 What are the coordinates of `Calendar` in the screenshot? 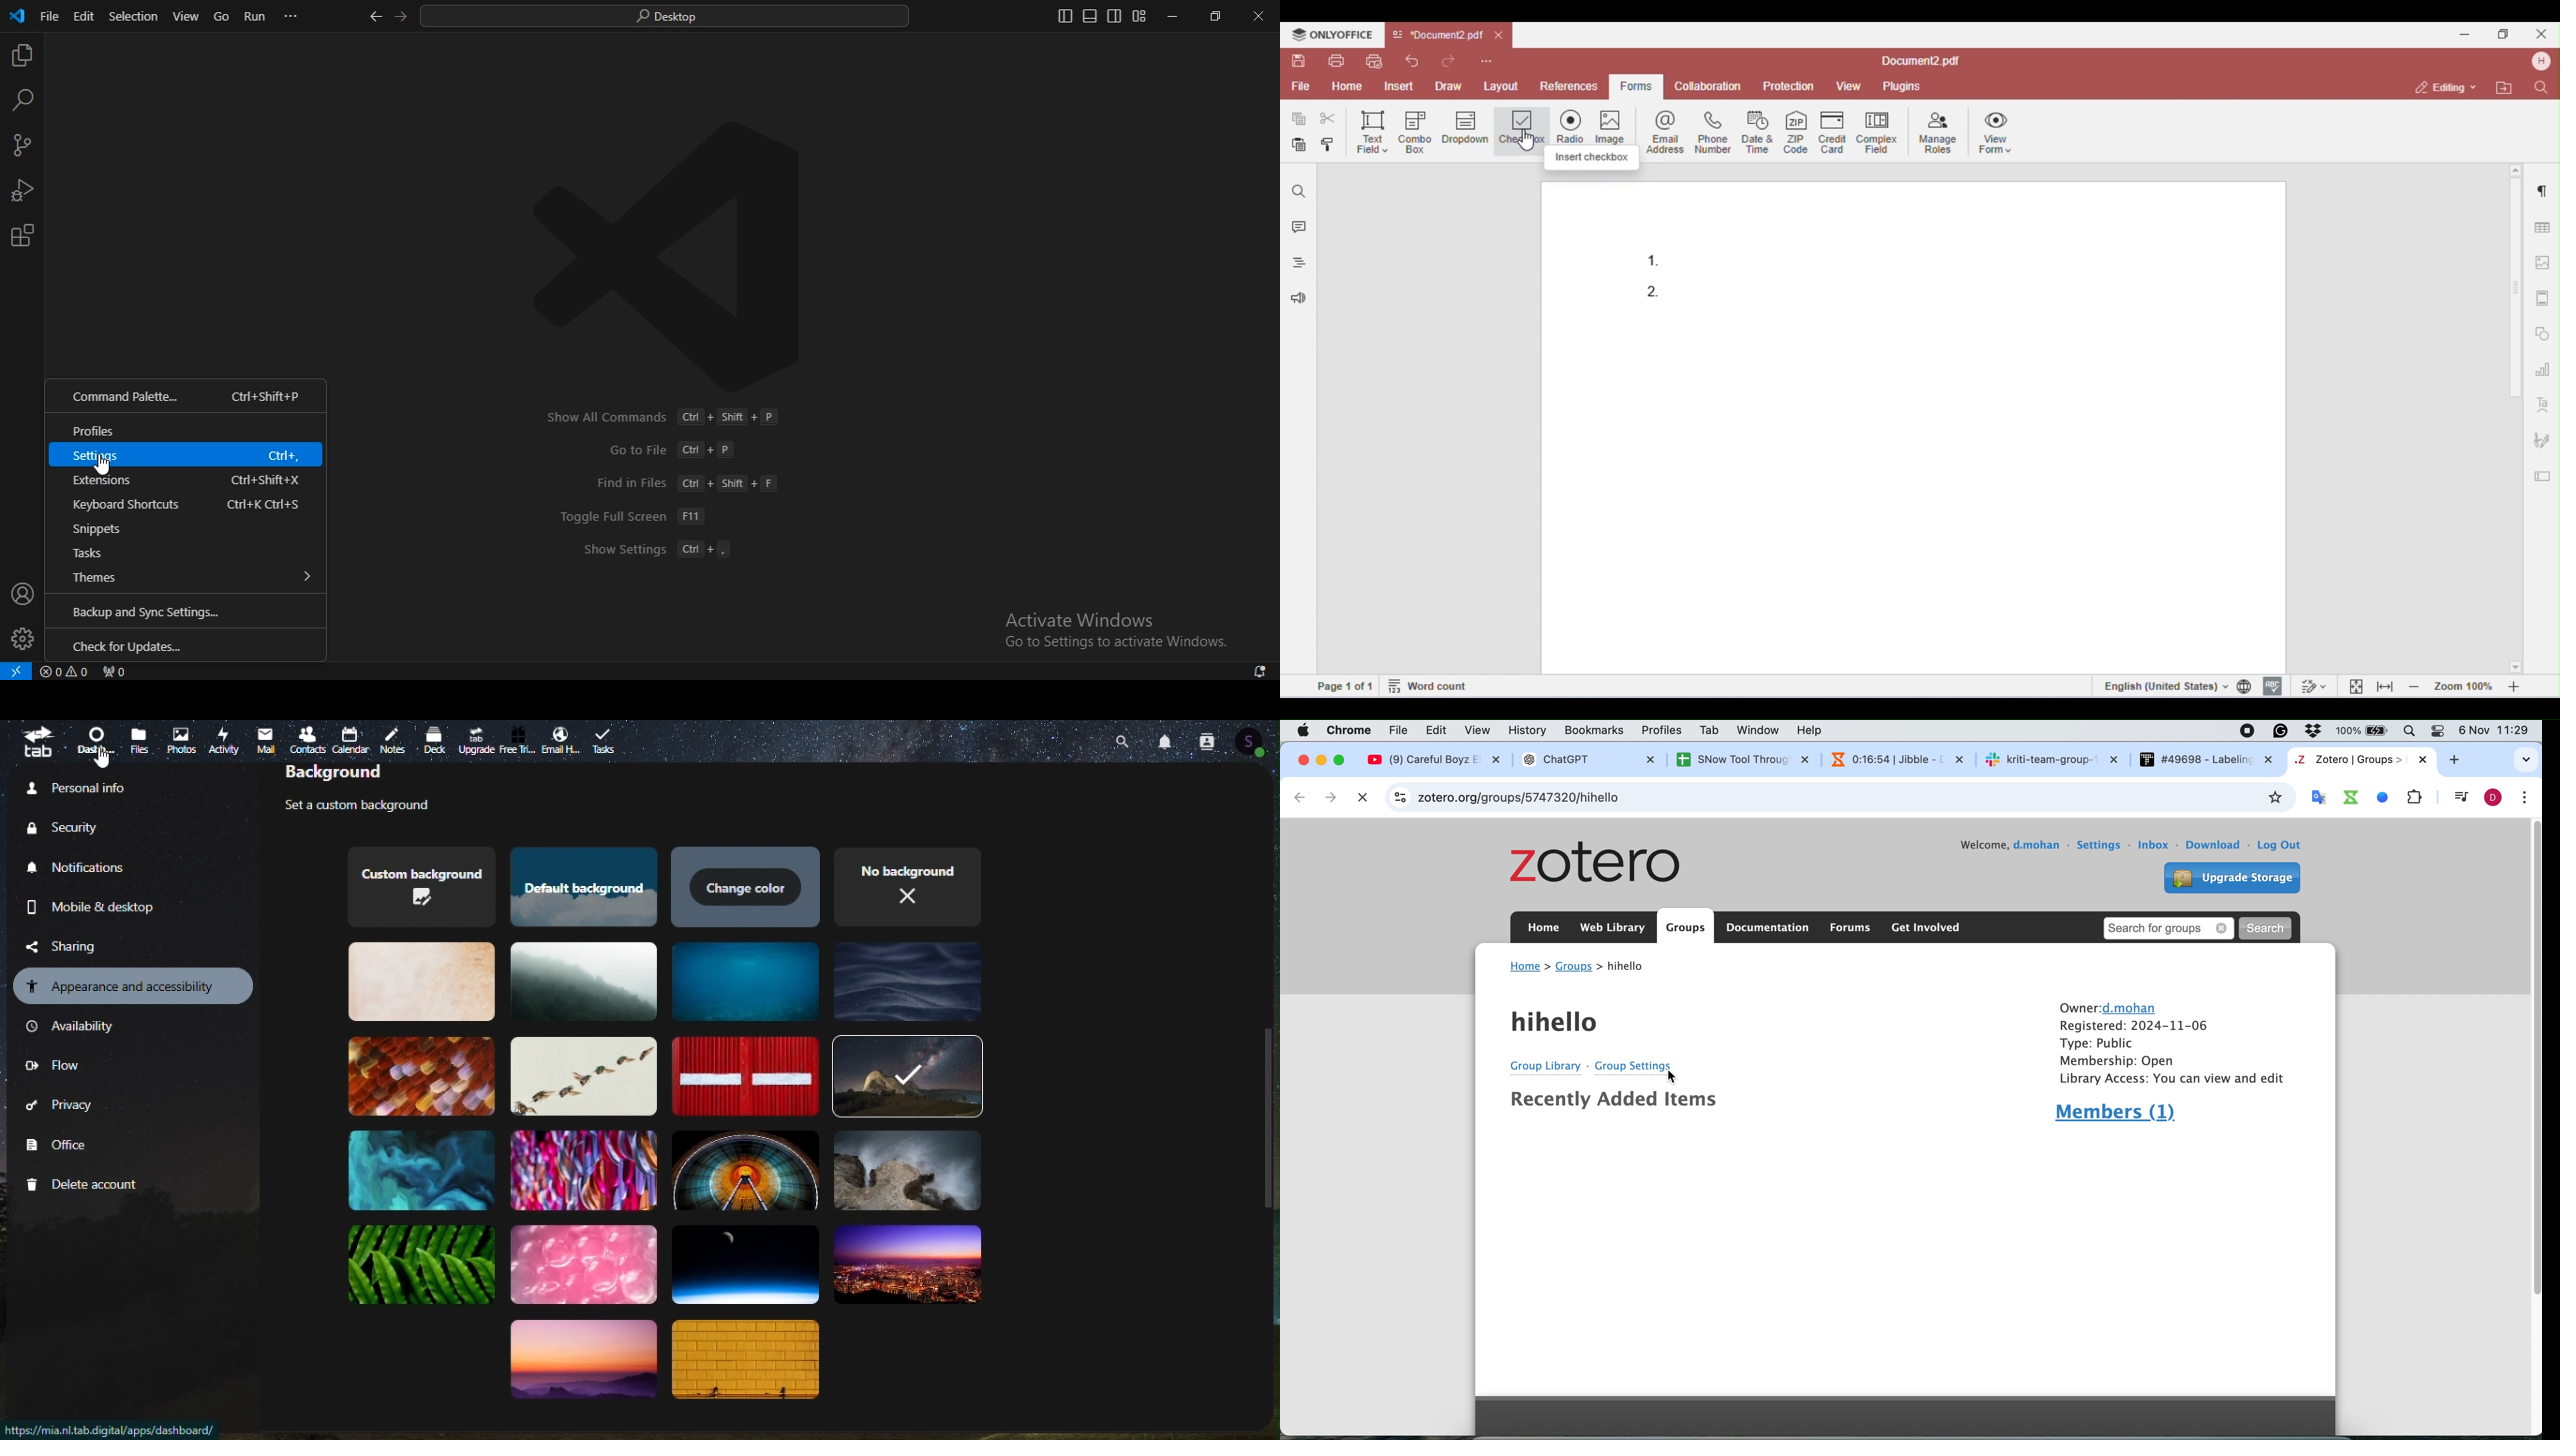 It's located at (352, 740).